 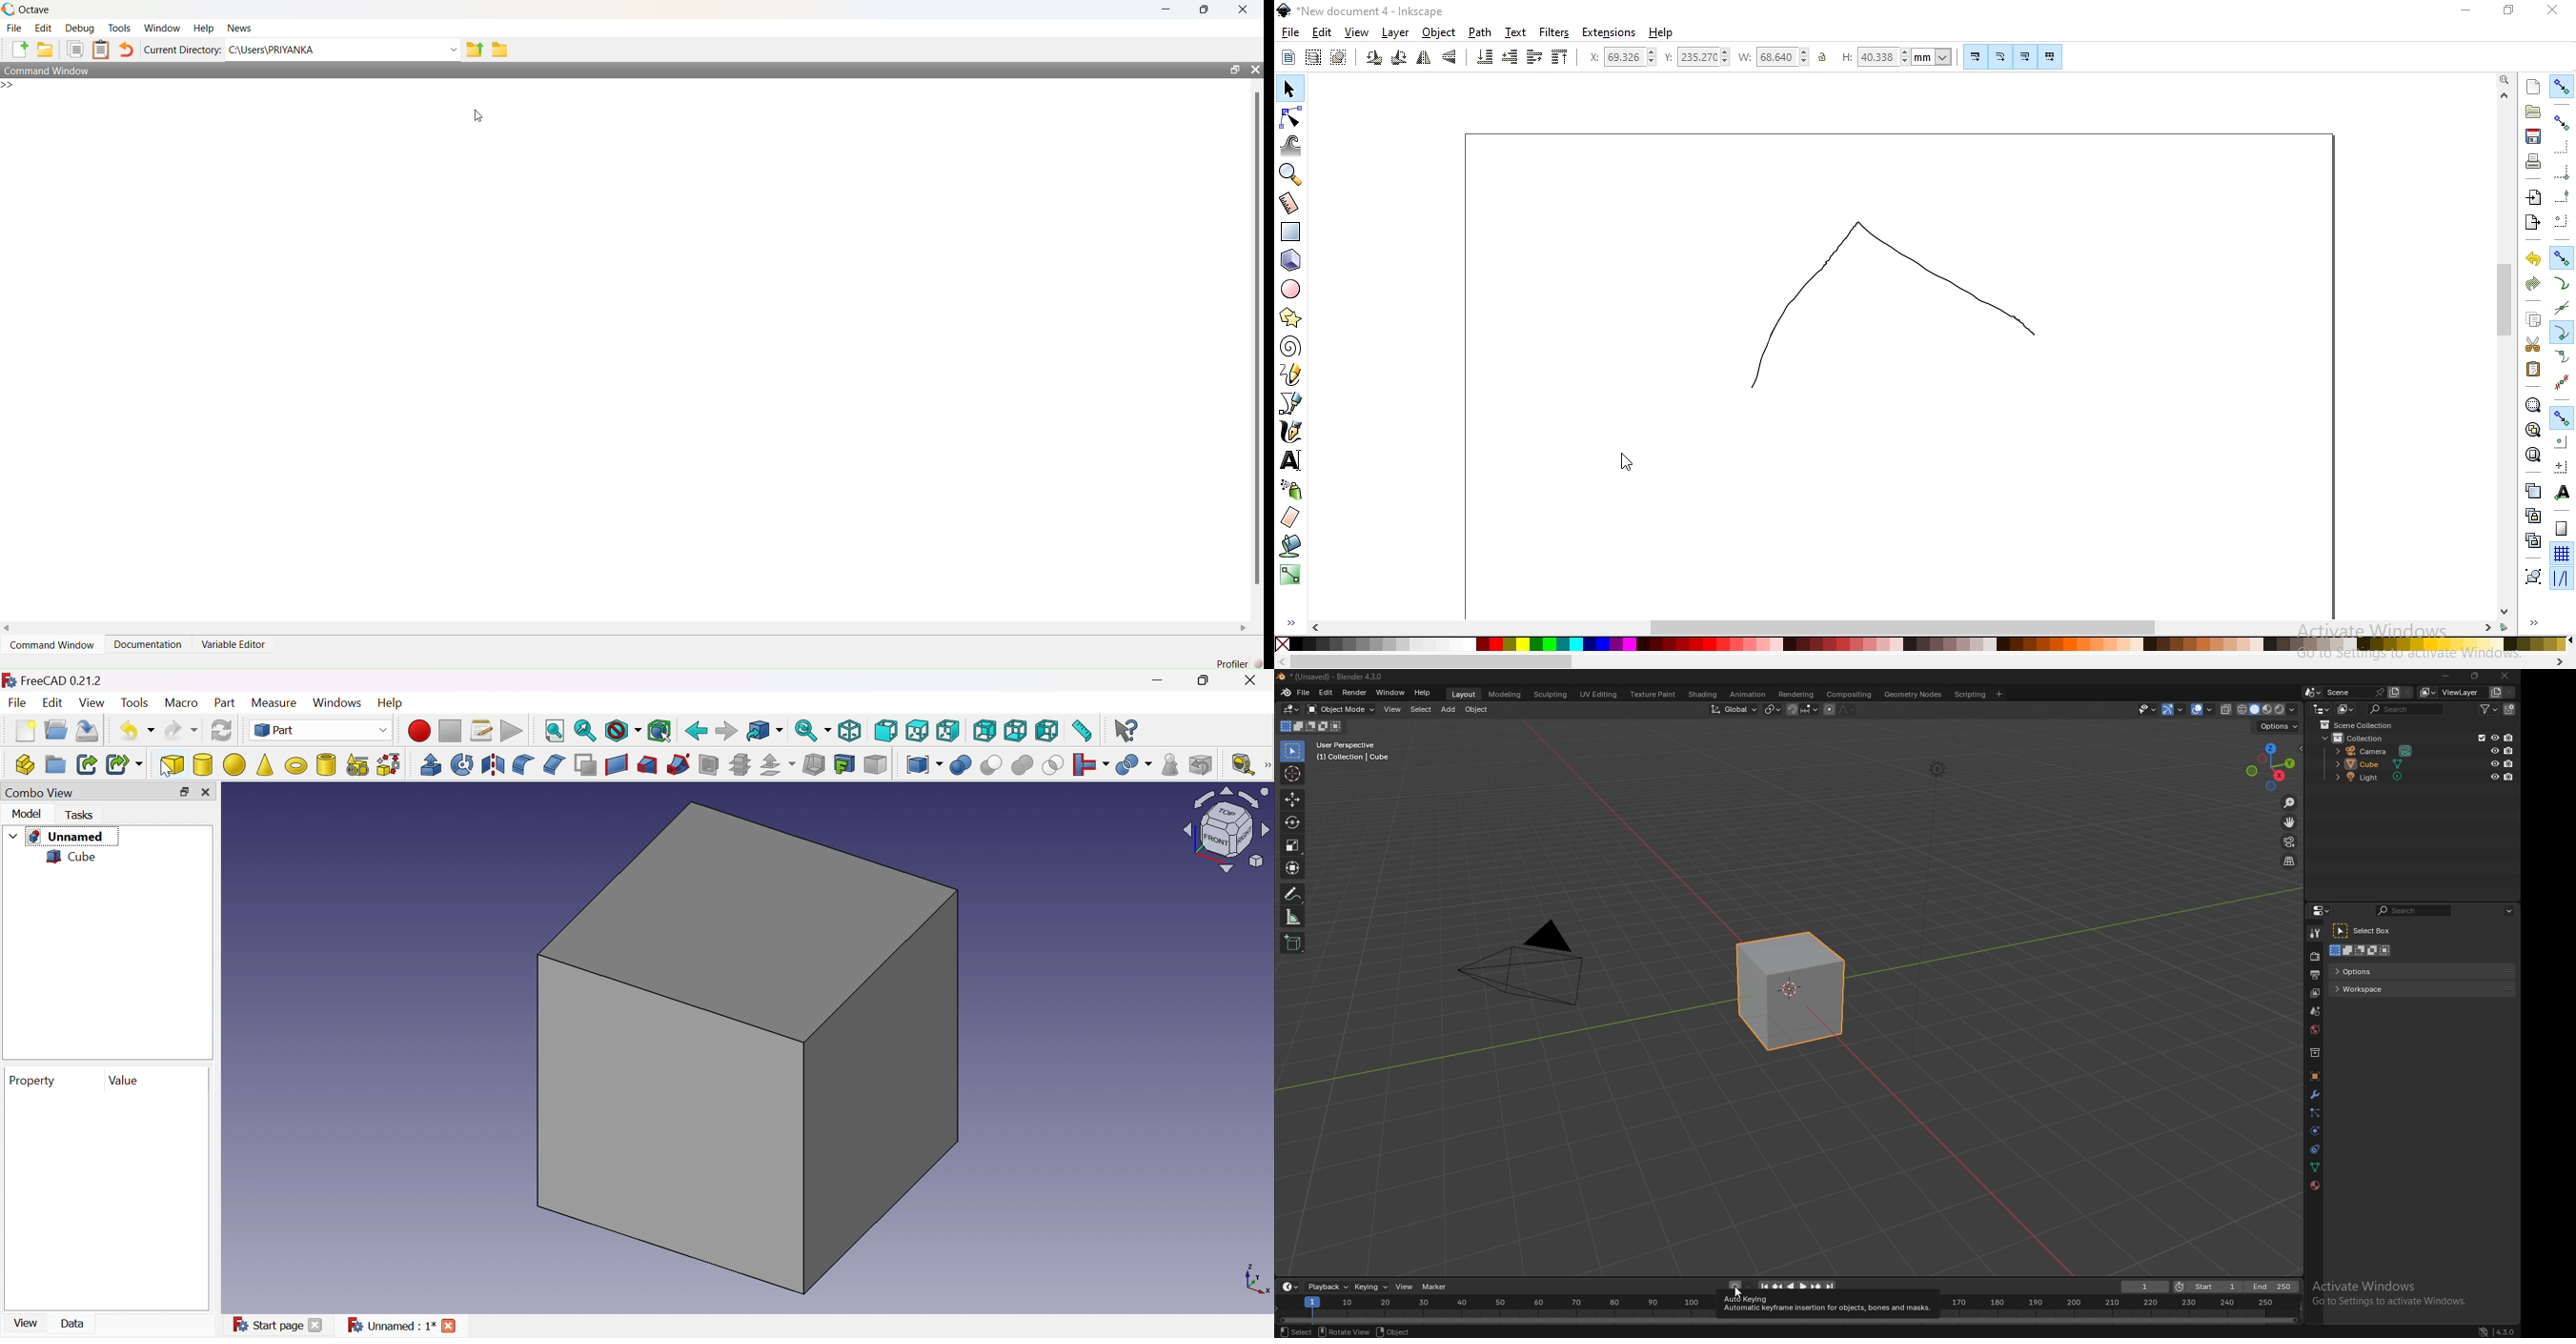 I want to click on snap to grids, so click(x=2561, y=553).